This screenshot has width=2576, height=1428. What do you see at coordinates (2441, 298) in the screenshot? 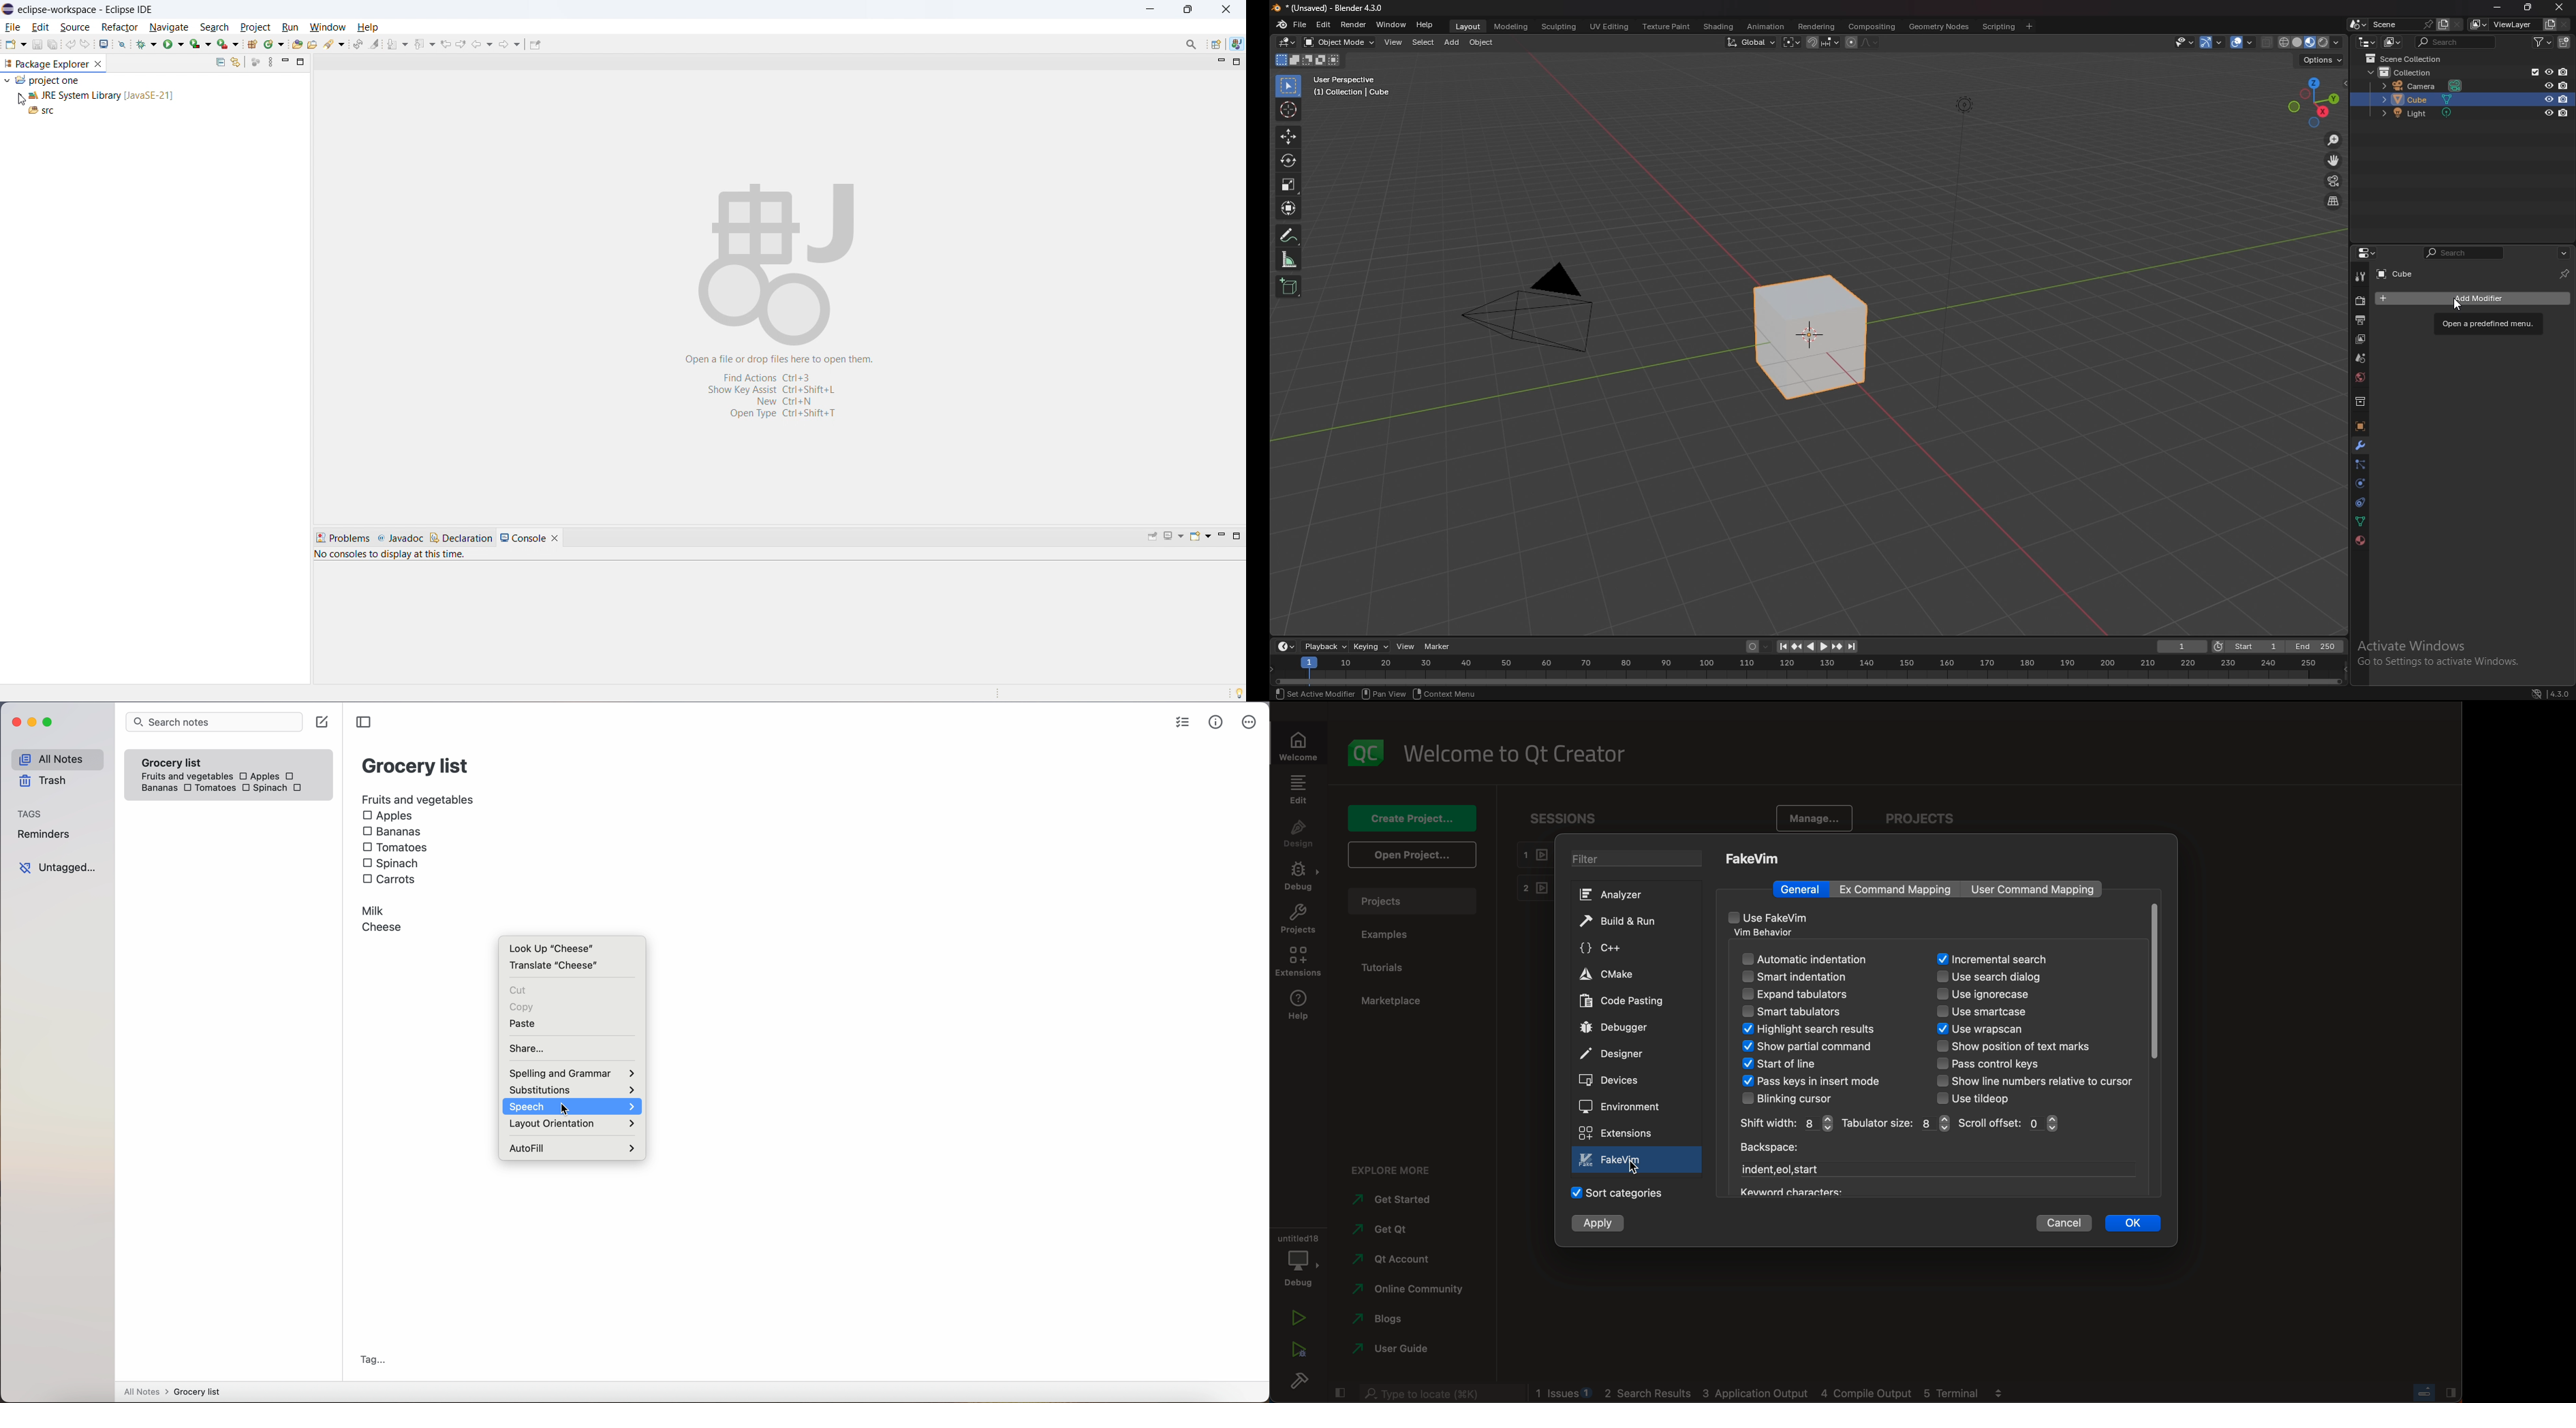
I see `cube` at bounding box center [2441, 298].